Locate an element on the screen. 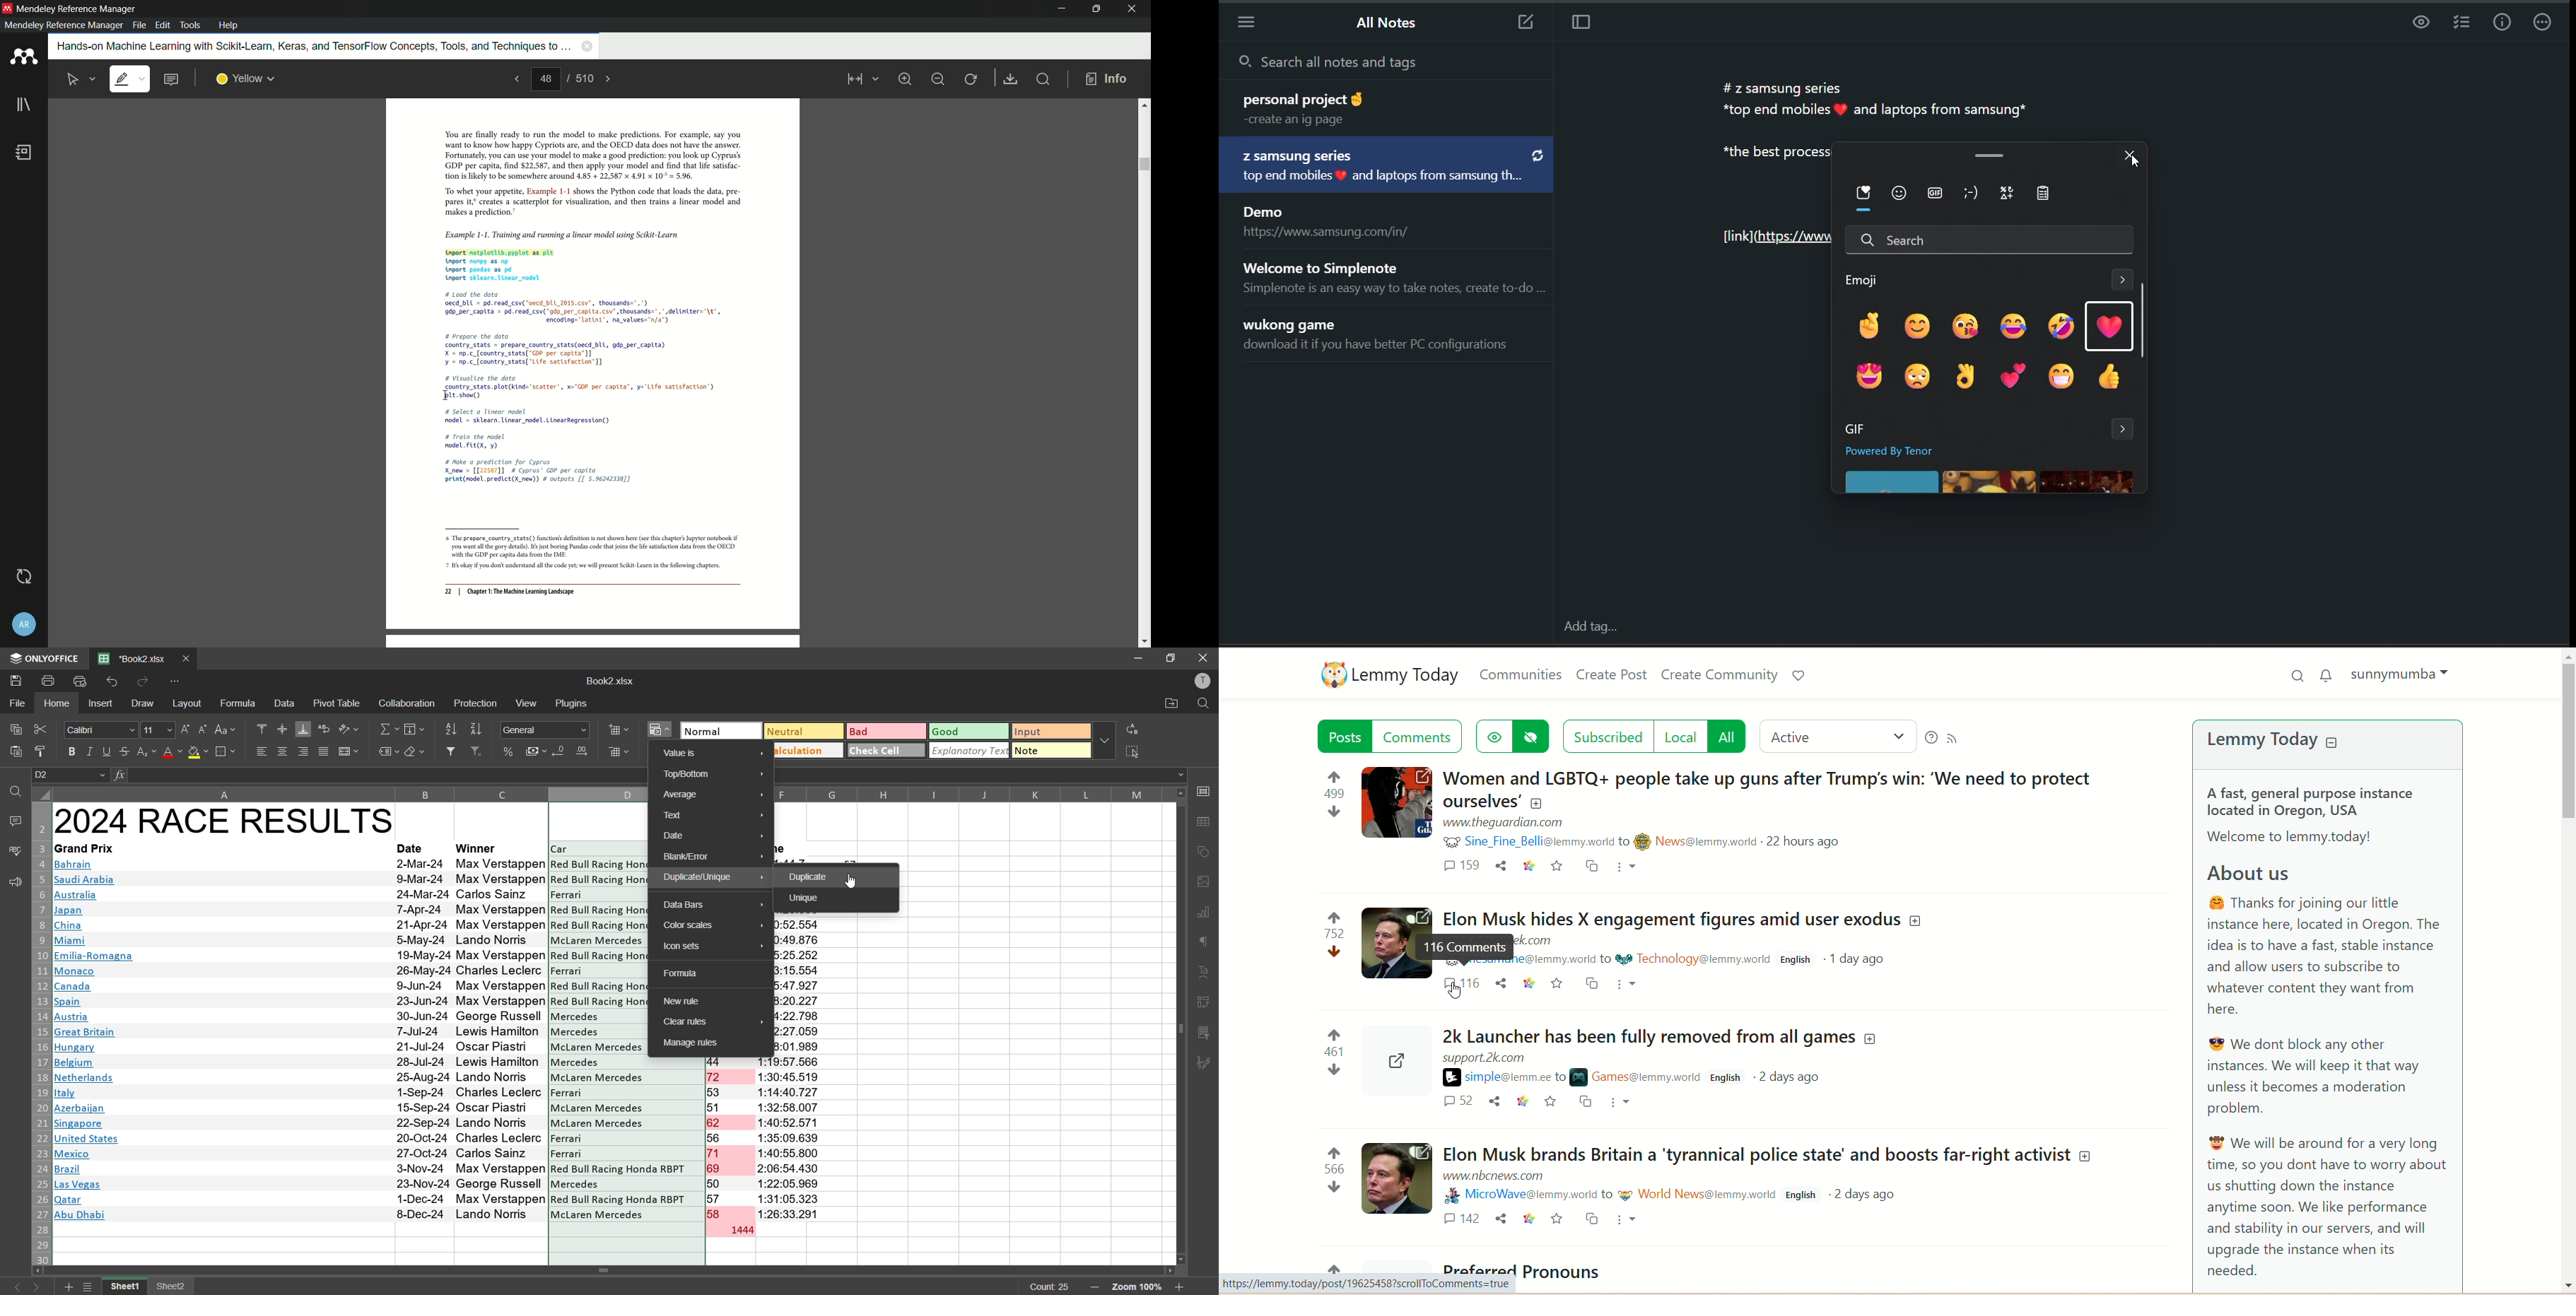 The image size is (2576, 1316). minimize is located at coordinates (938, 79).